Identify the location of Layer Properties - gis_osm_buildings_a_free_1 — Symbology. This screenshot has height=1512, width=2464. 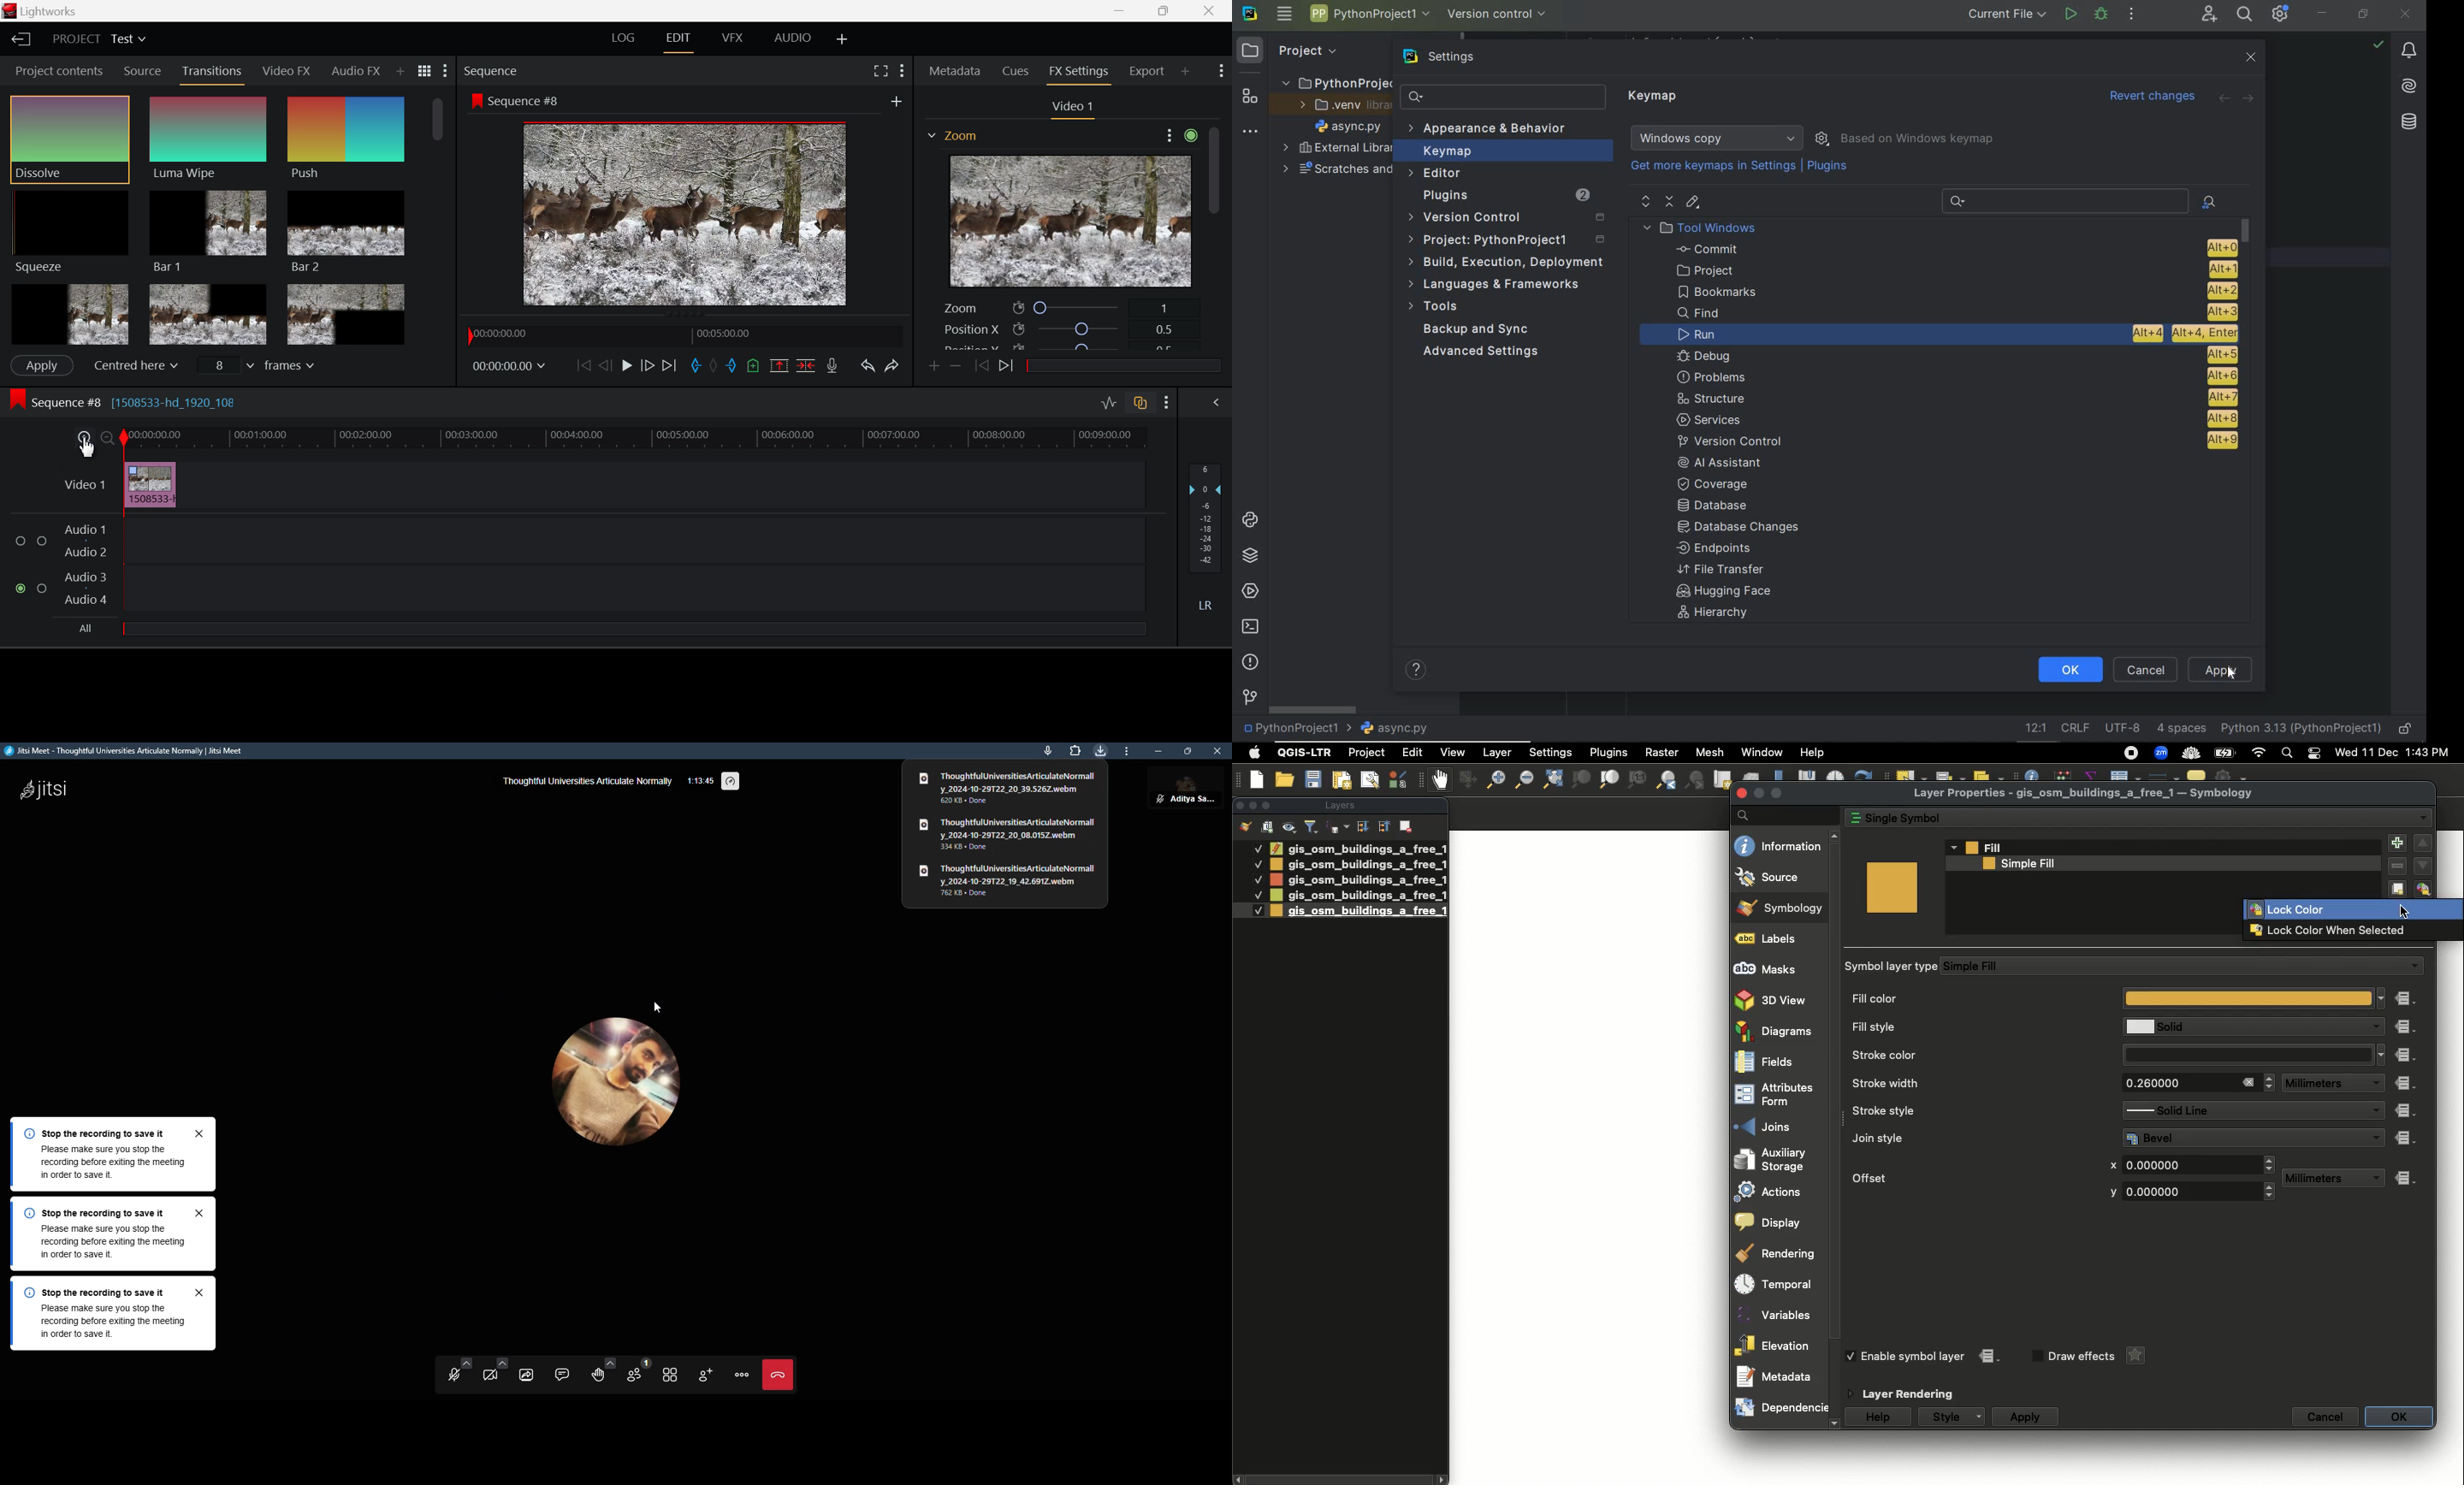
(2086, 794).